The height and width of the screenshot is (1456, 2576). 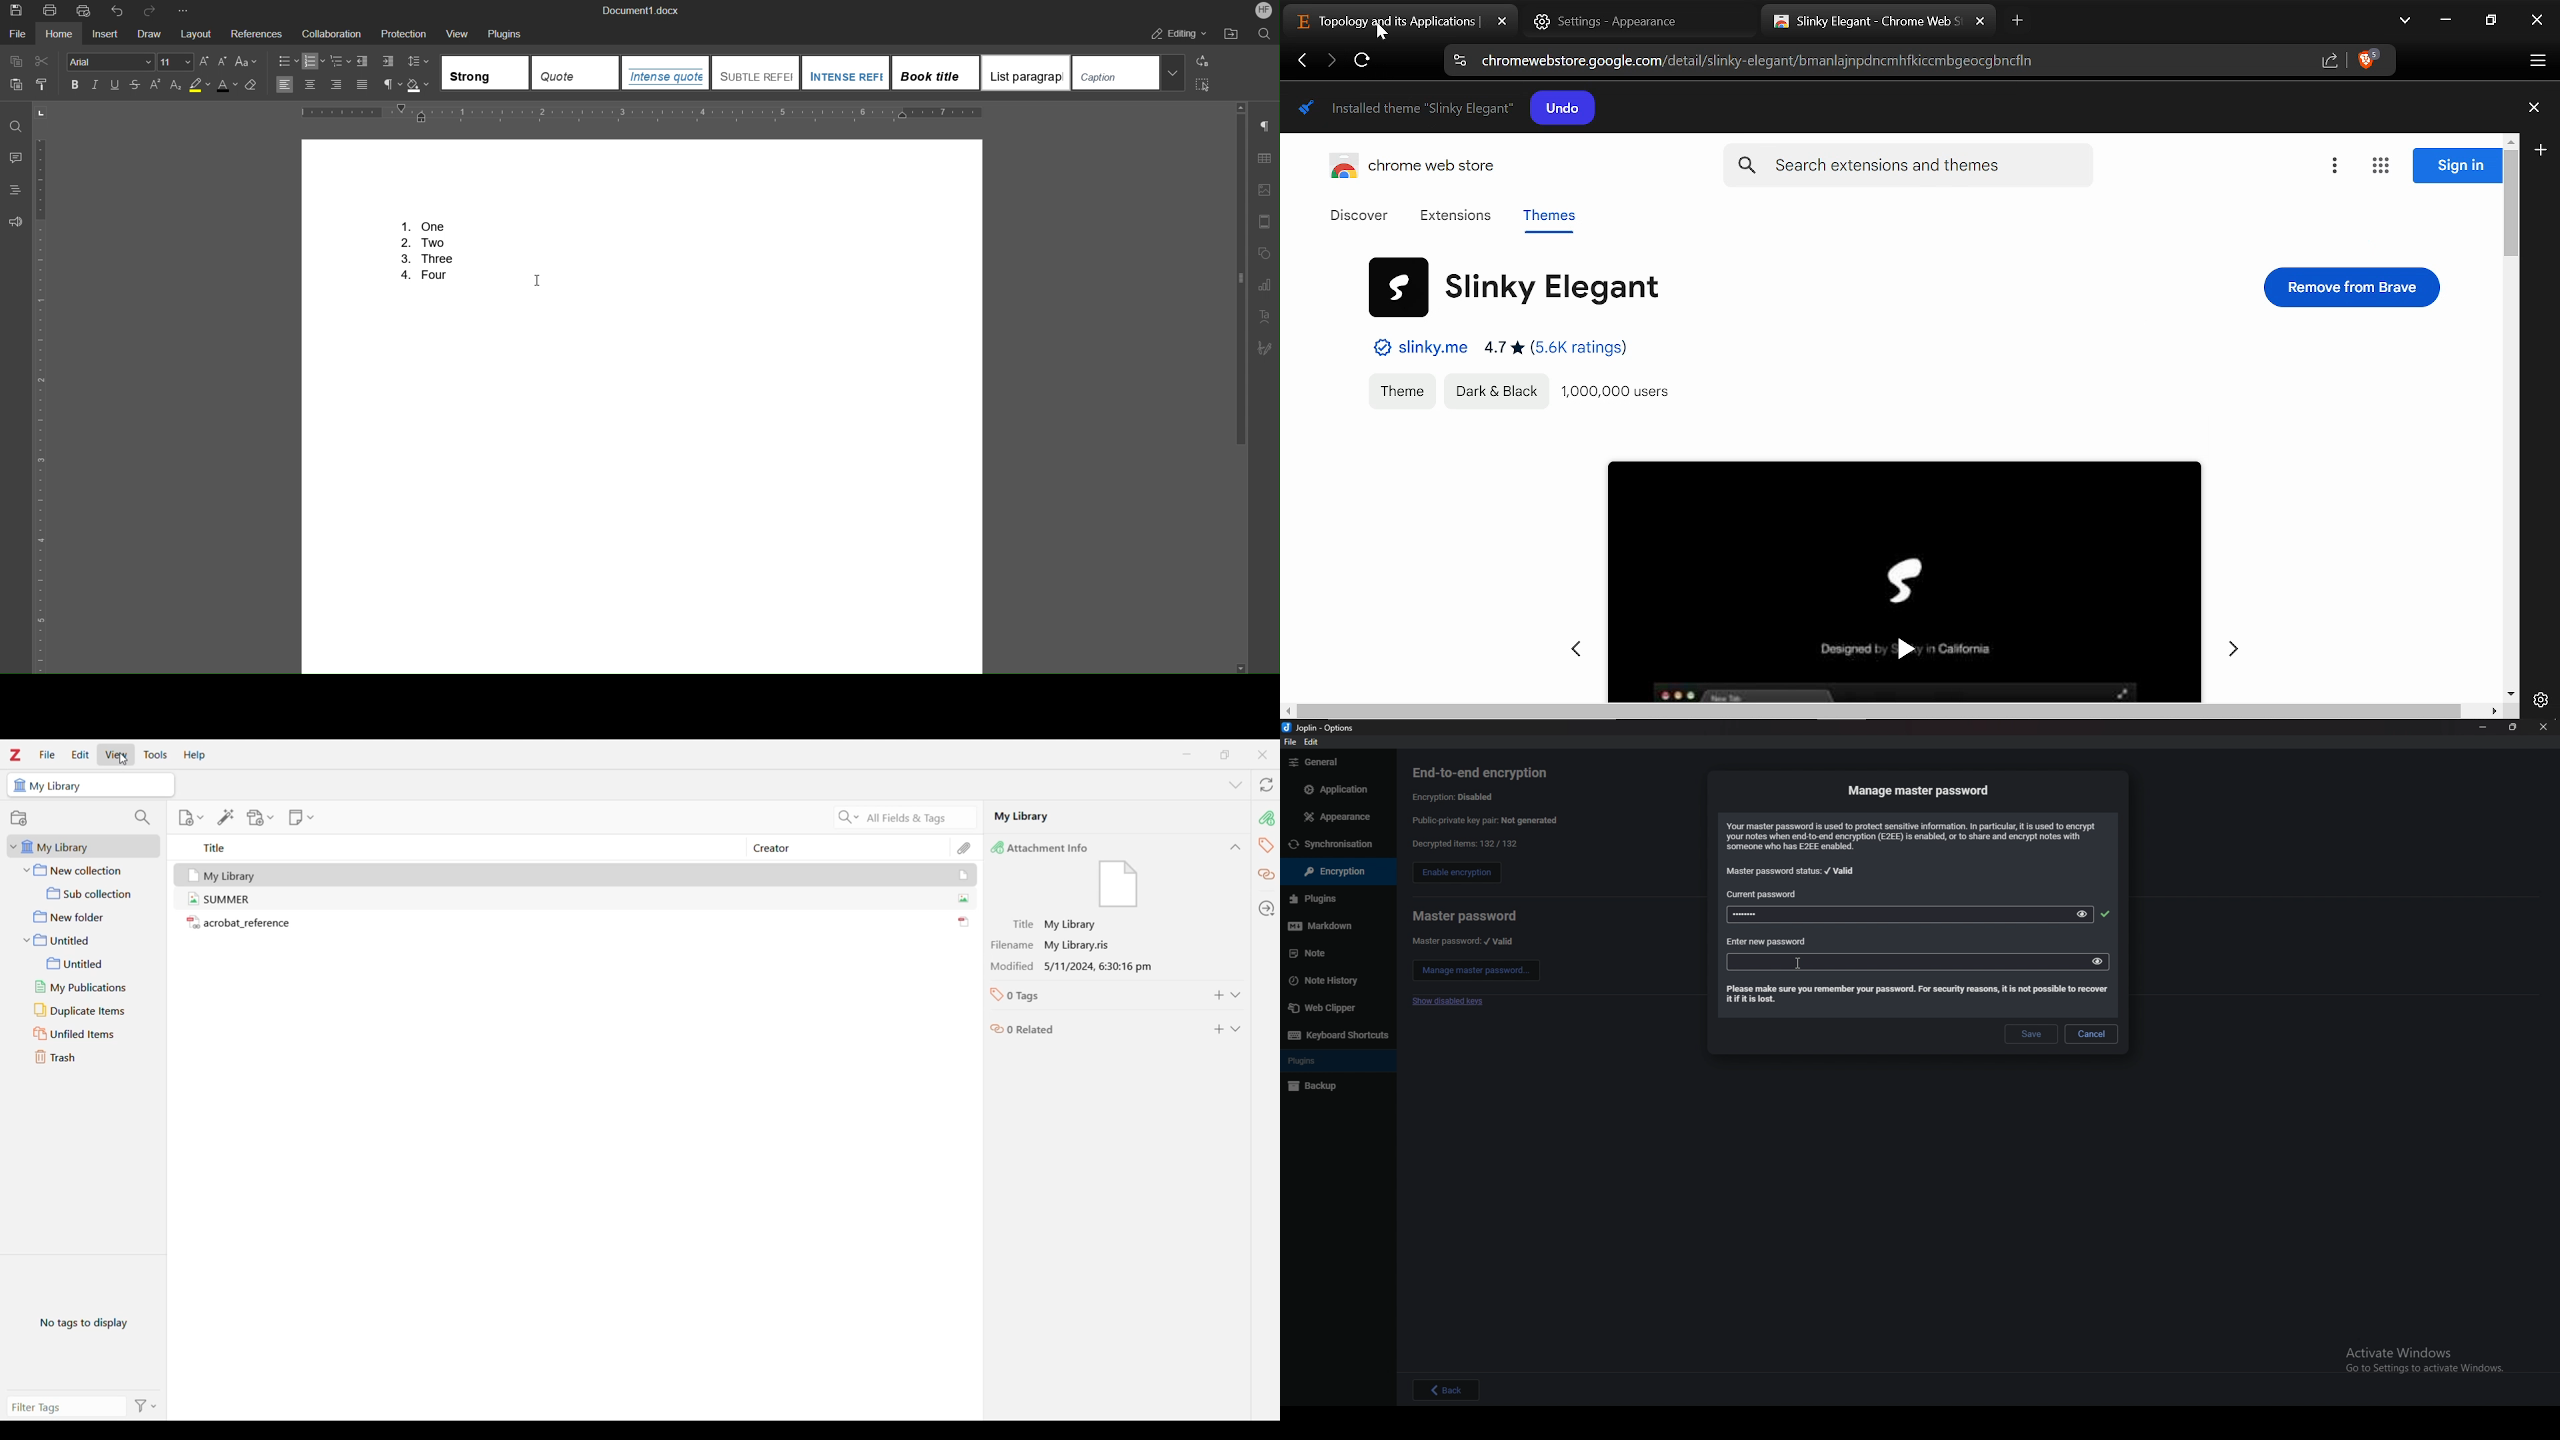 What do you see at coordinates (1334, 788) in the screenshot?
I see `application` at bounding box center [1334, 788].